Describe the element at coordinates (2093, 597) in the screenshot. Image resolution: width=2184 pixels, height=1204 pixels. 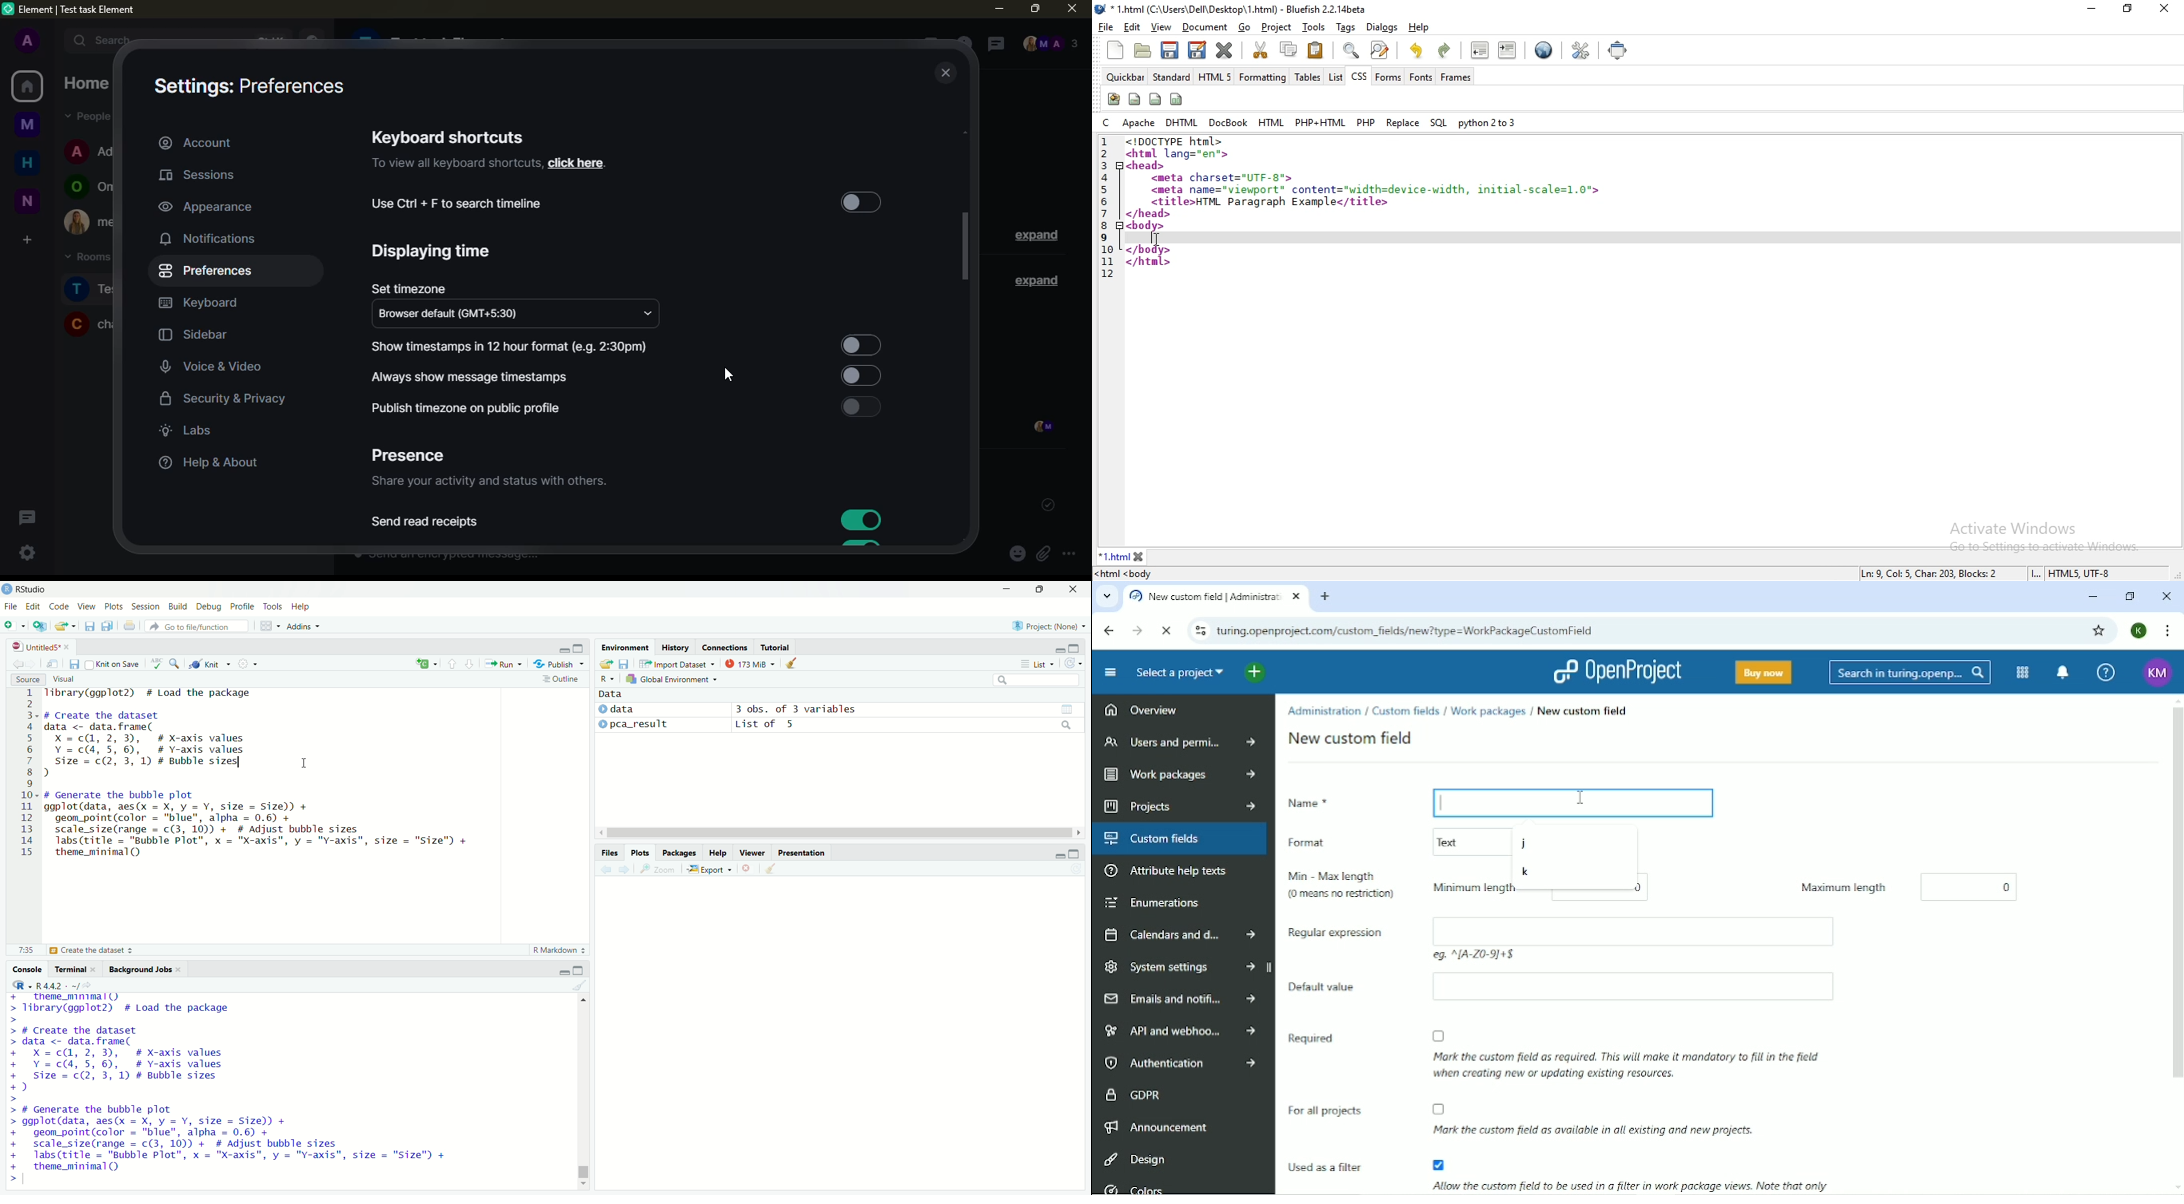
I see `Minimize` at that location.